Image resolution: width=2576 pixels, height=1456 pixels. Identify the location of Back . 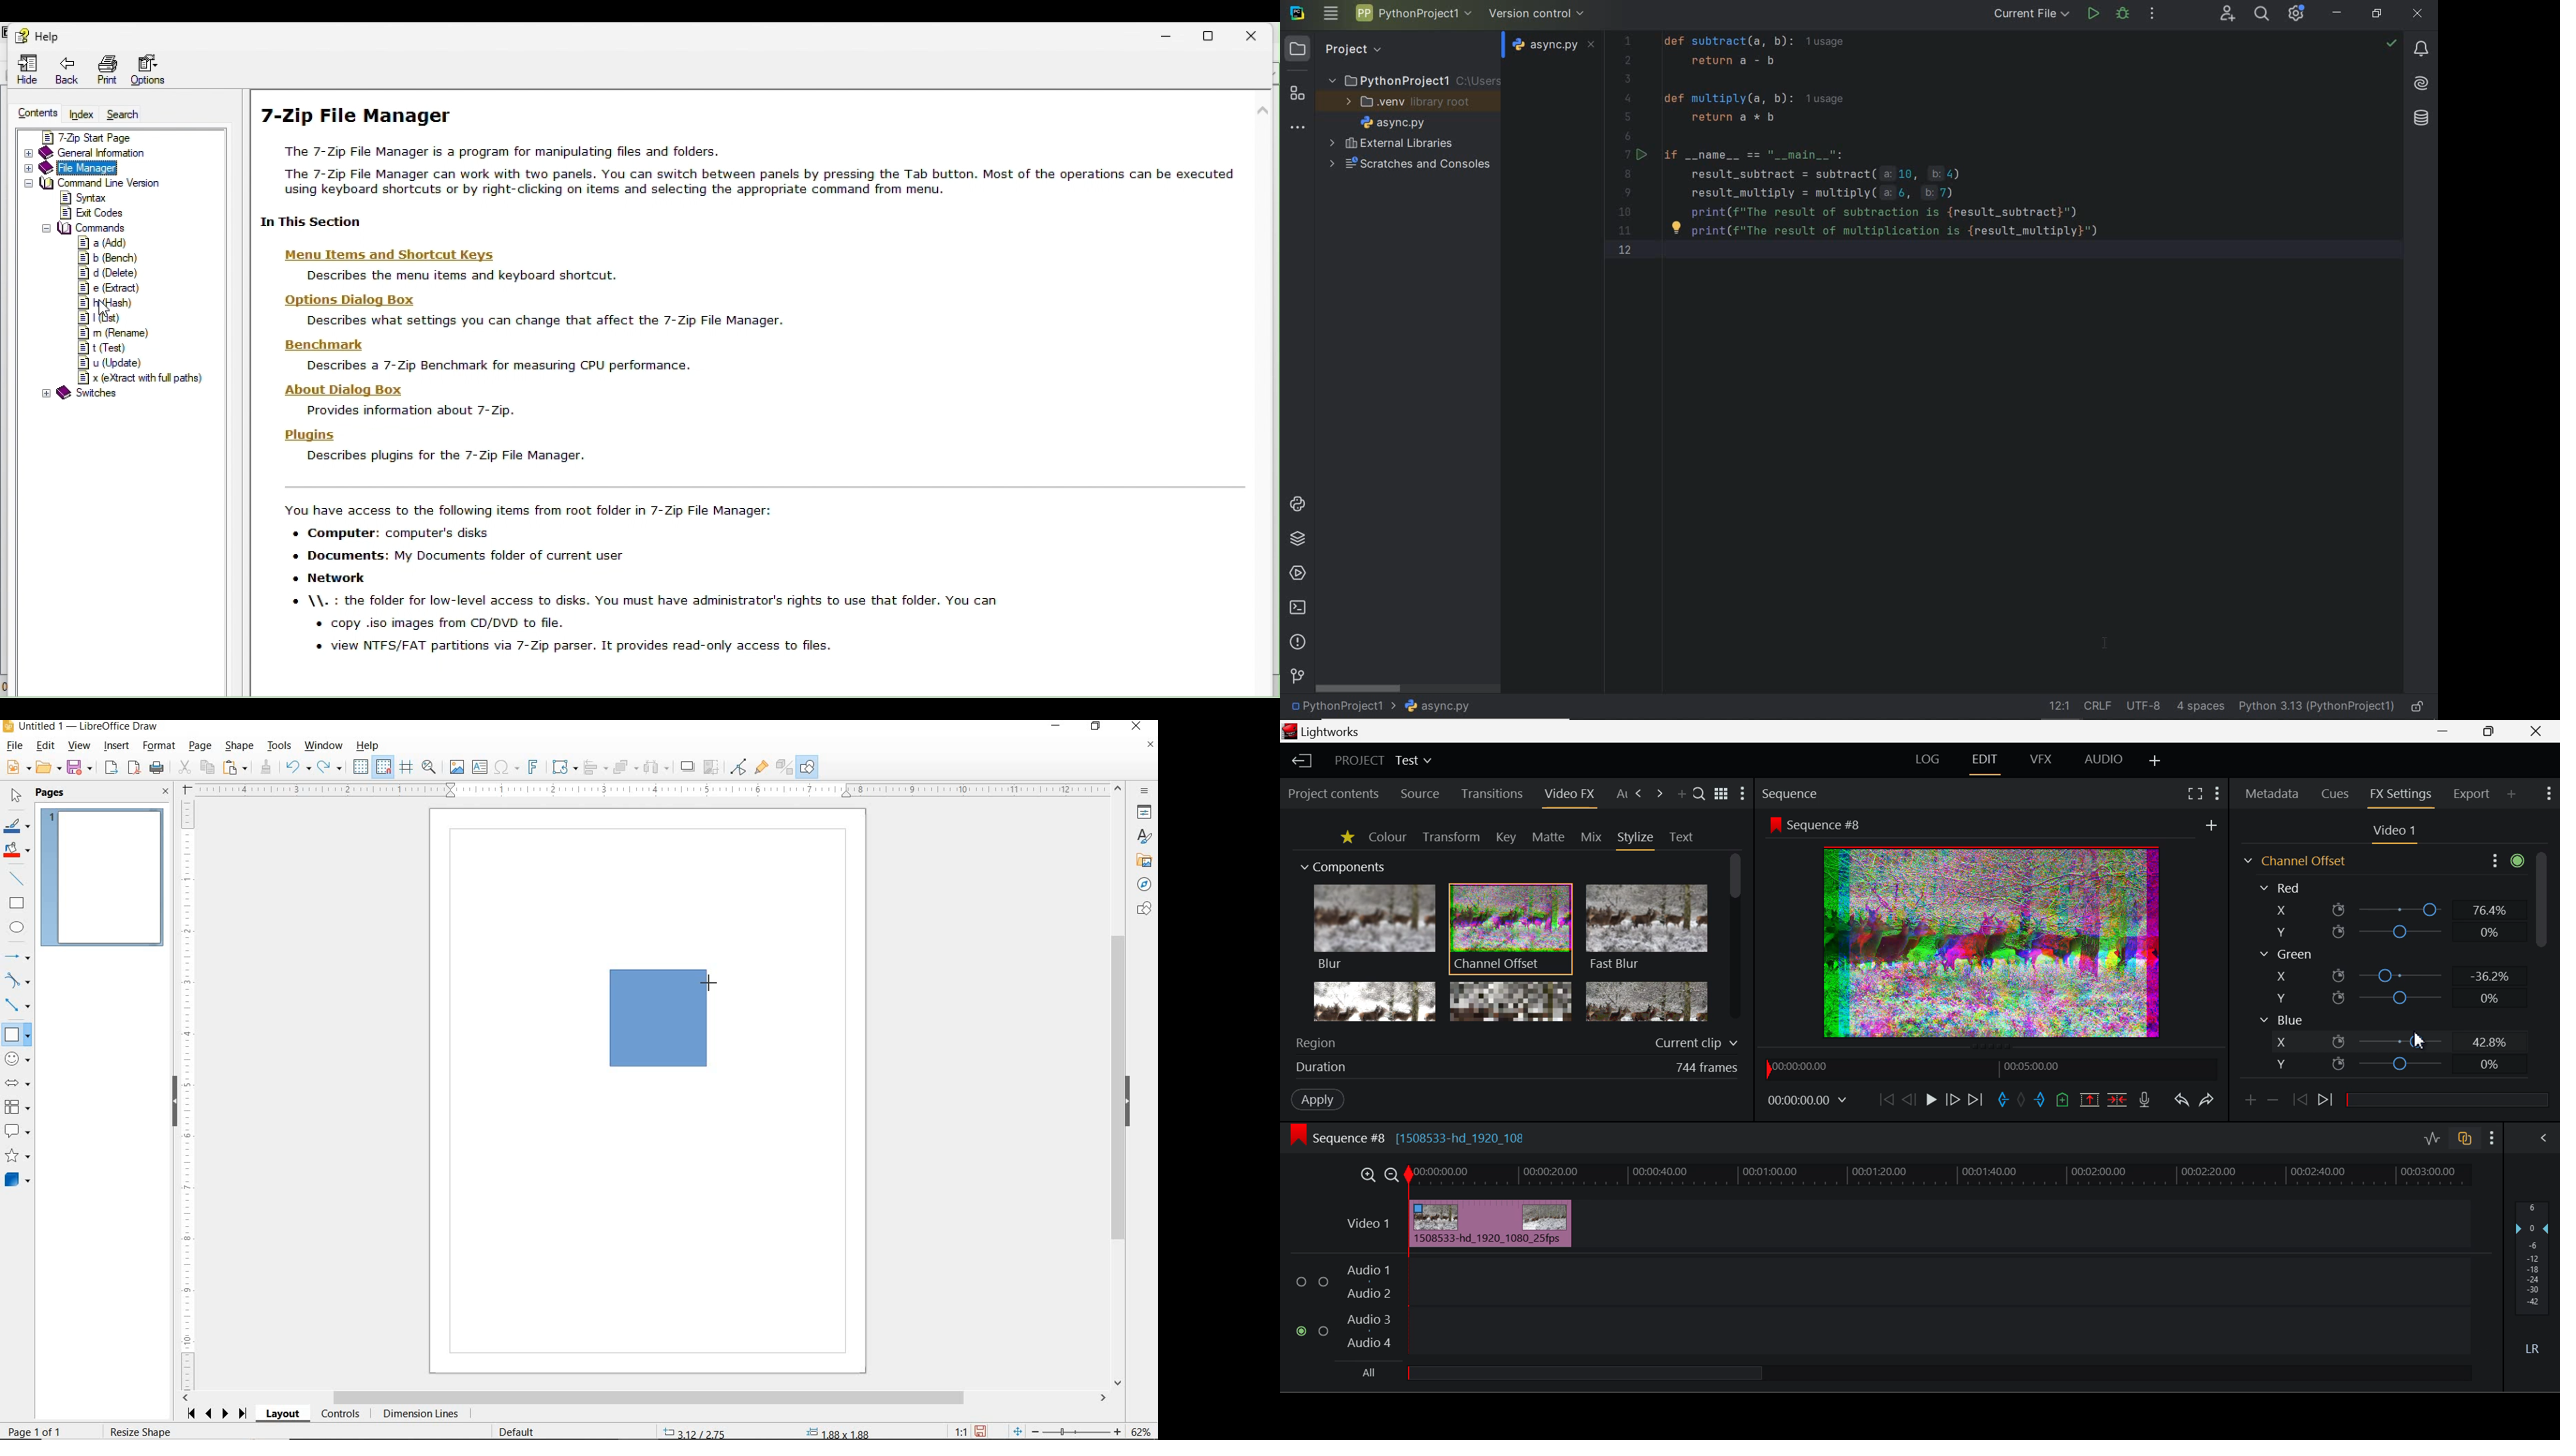
(69, 68).